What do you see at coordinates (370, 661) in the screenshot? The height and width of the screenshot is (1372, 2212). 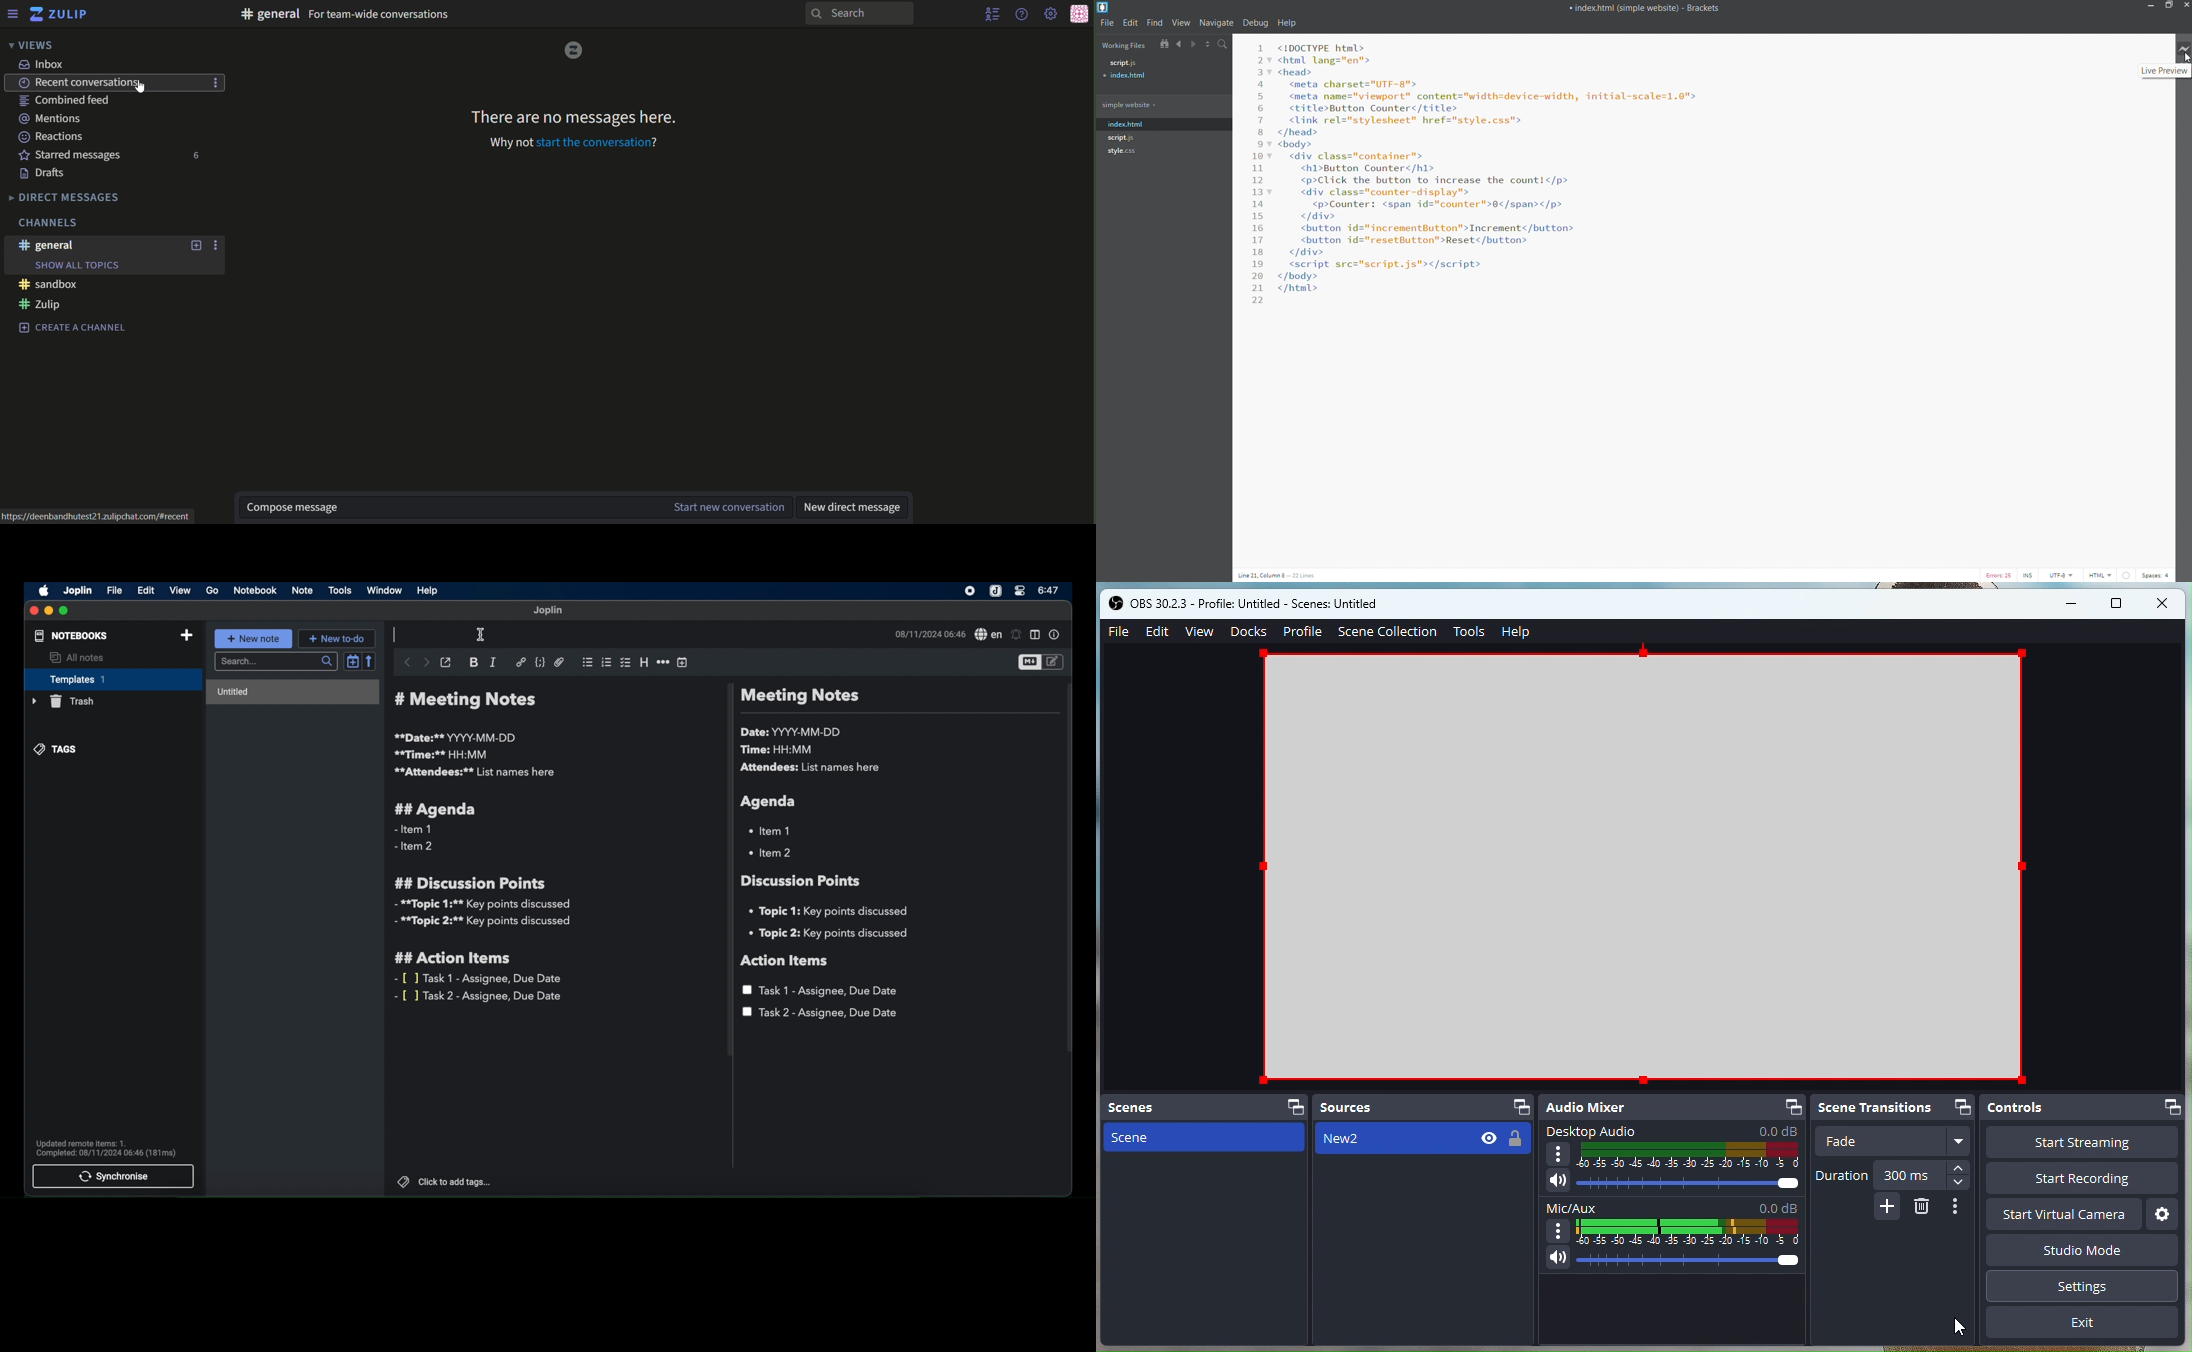 I see `reverse sort order` at bounding box center [370, 661].